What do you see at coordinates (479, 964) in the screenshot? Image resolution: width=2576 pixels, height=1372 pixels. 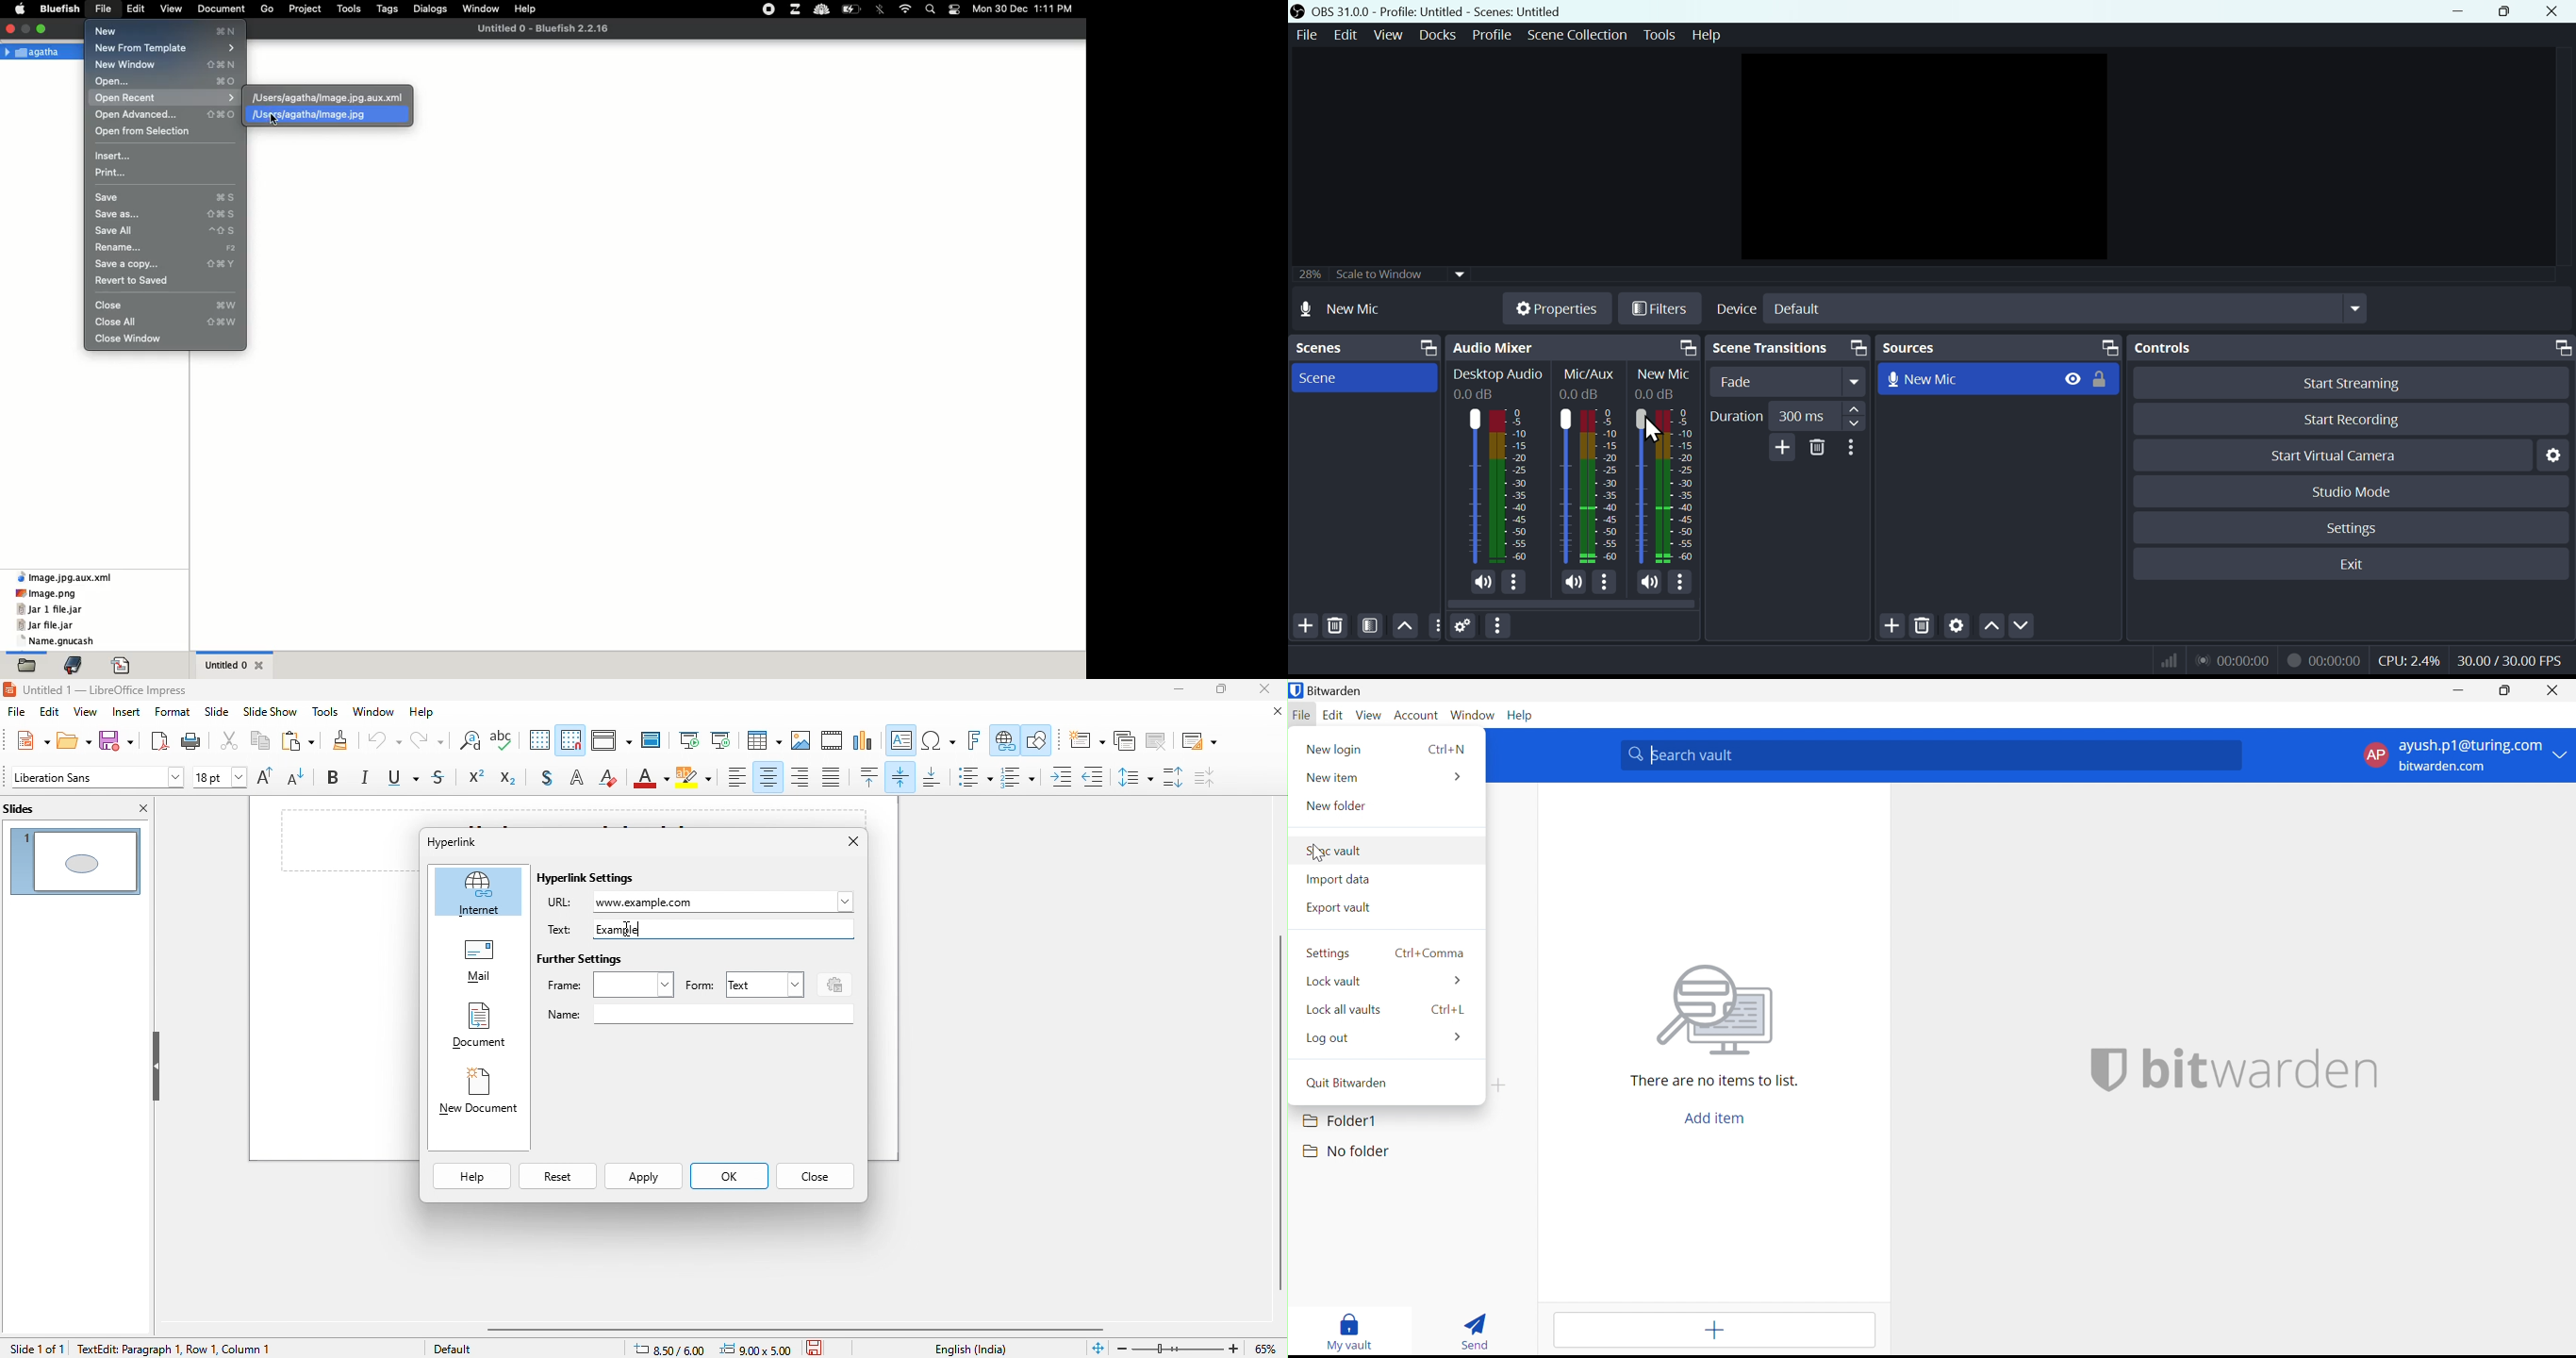 I see `mail` at bounding box center [479, 964].